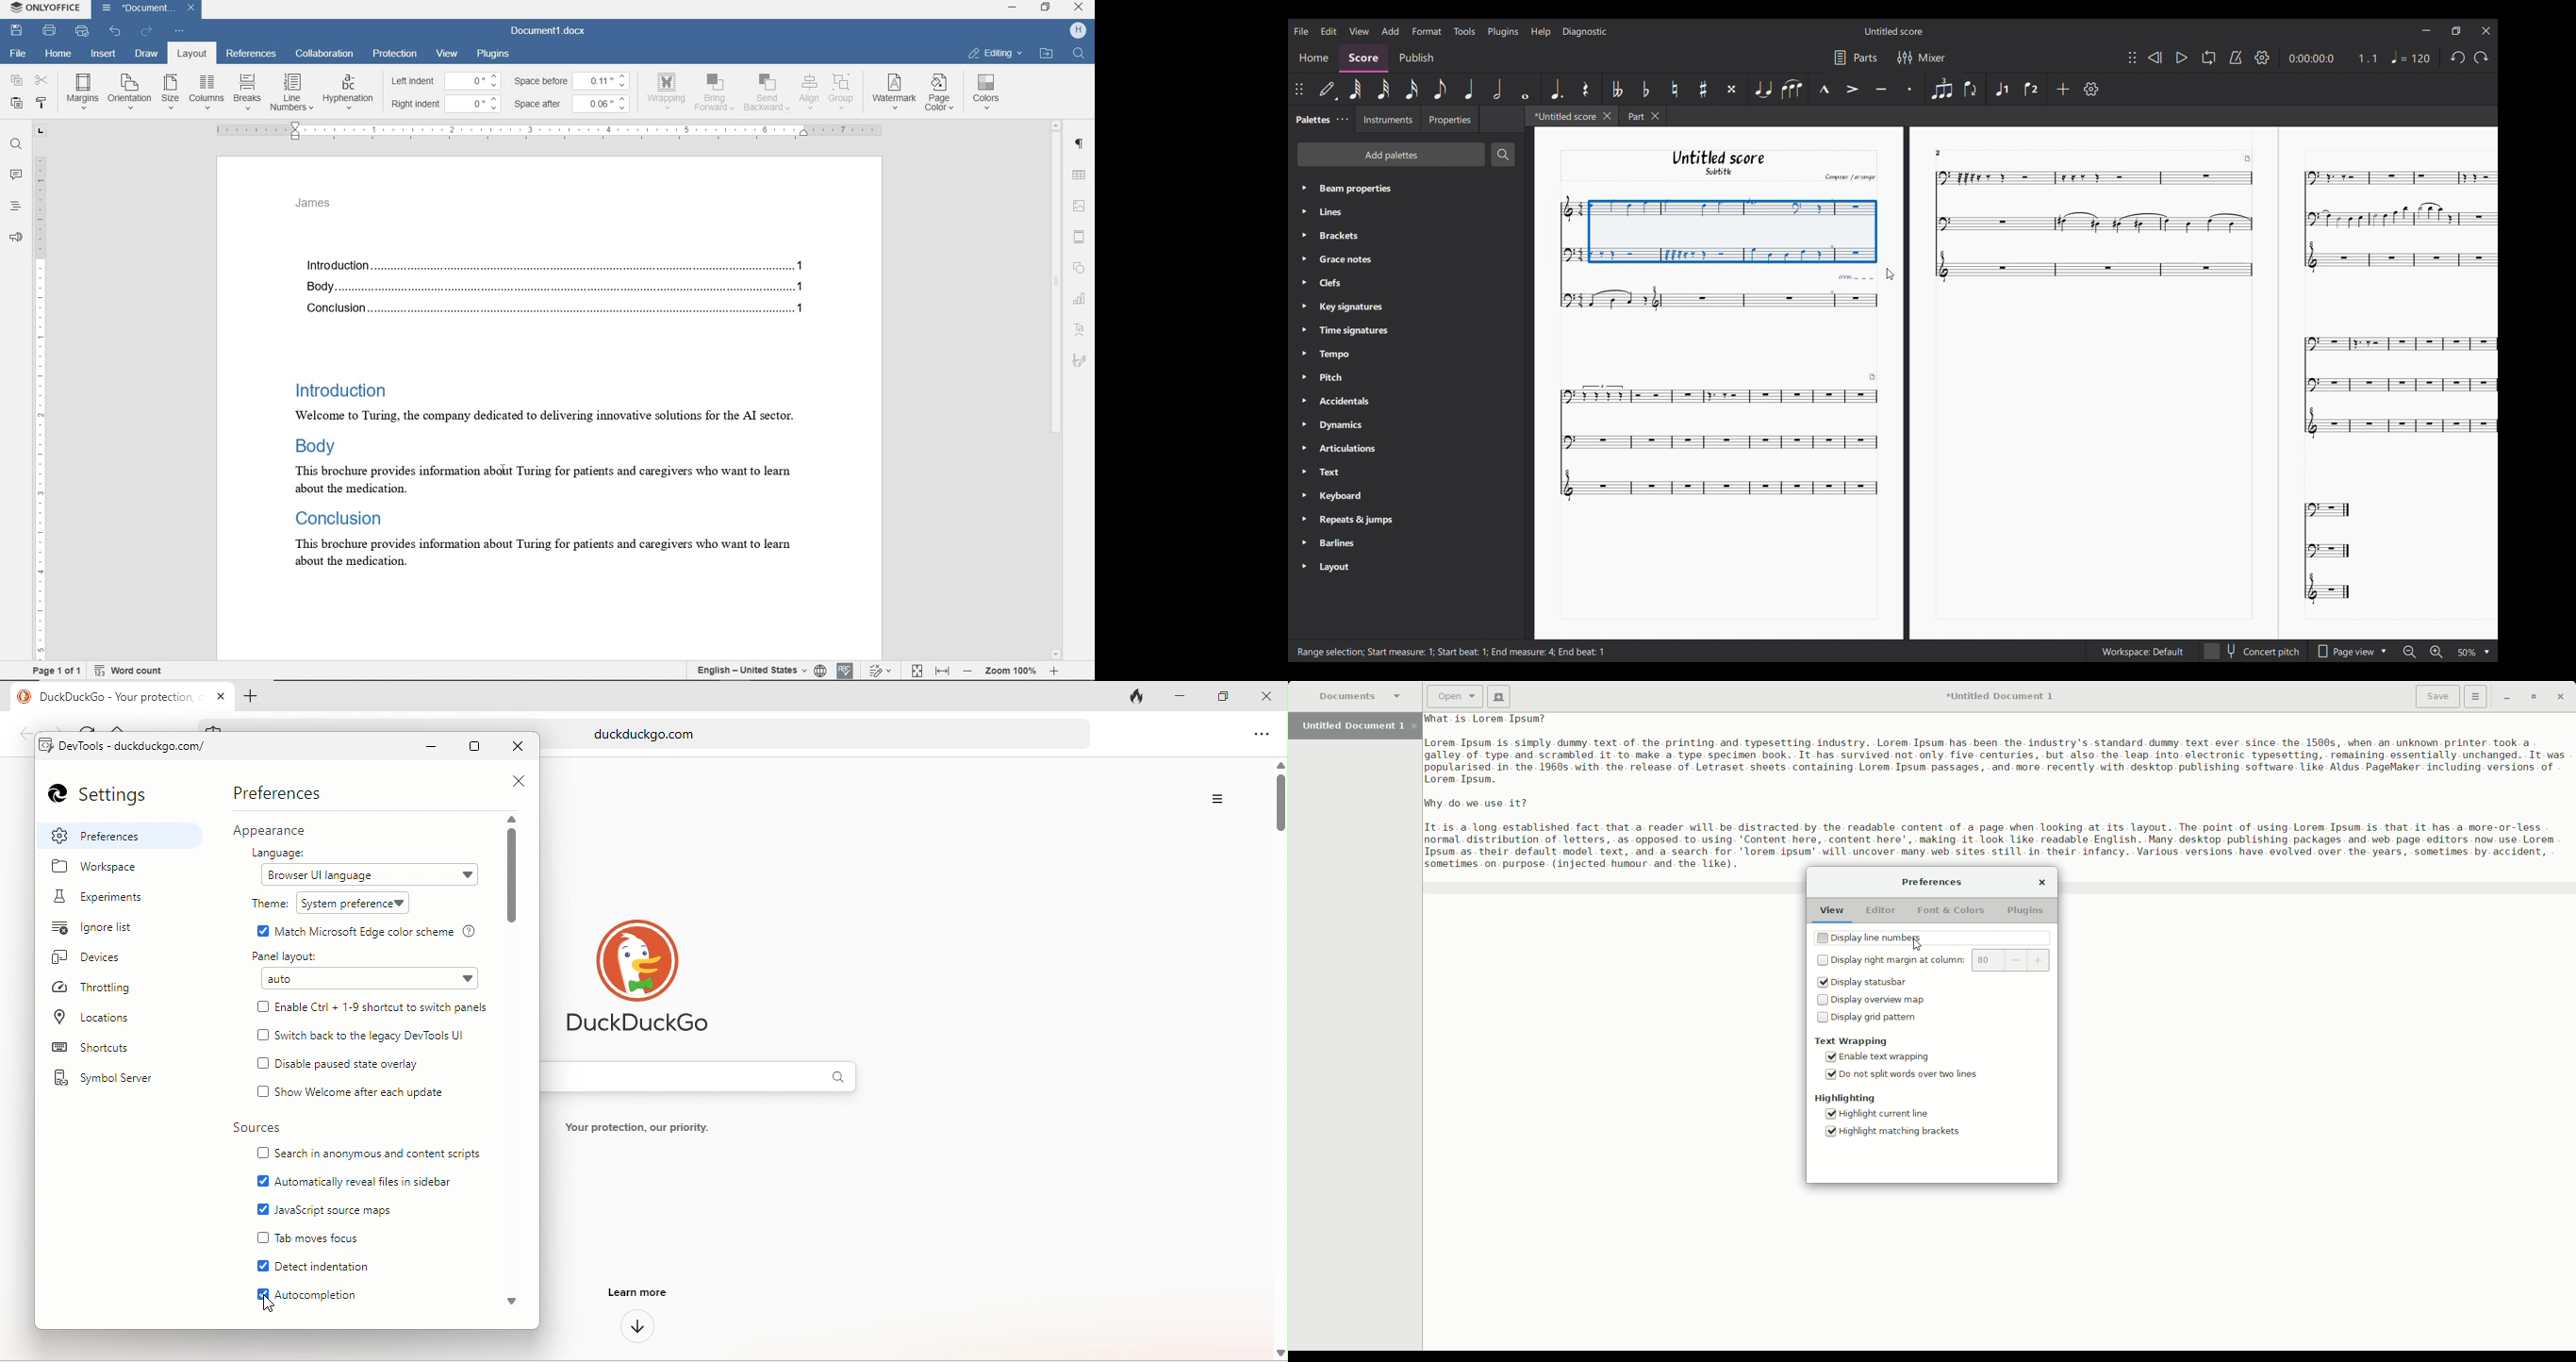 The image size is (2576, 1372). Describe the element at coordinates (1057, 390) in the screenshot. I see `scrollbar` at that location.